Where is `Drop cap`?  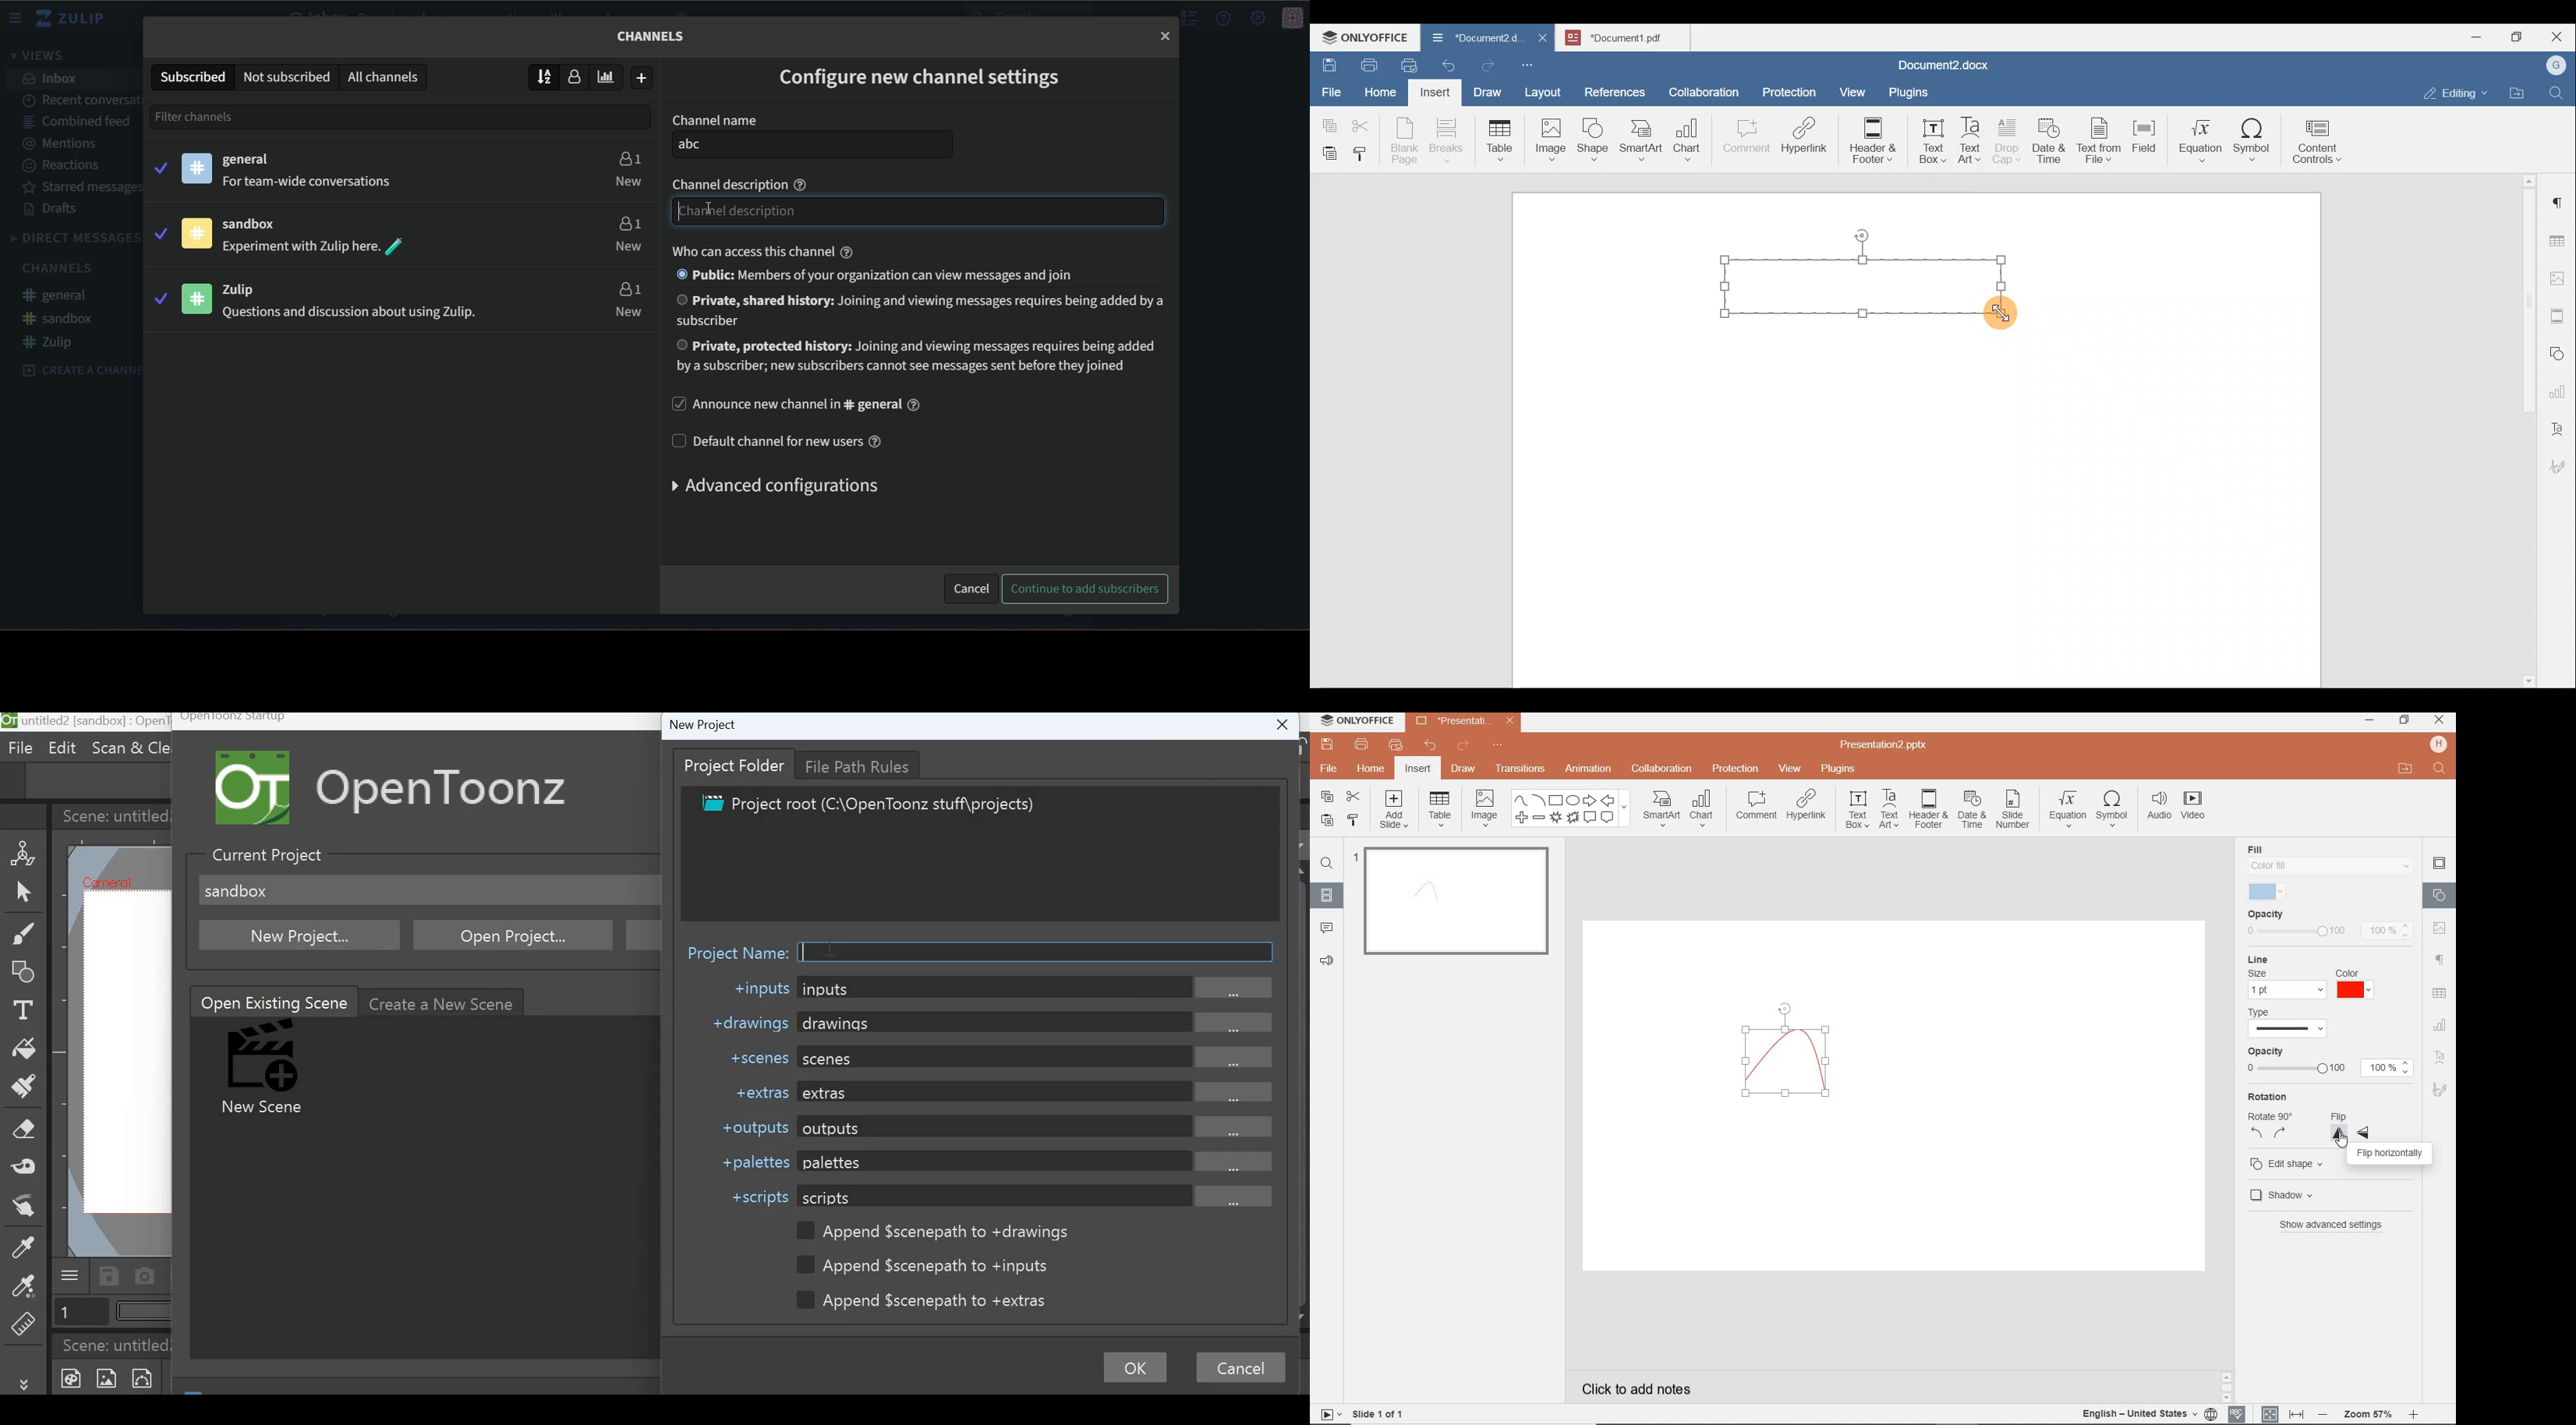
Drop cap is located at coordinates (2010, 139).